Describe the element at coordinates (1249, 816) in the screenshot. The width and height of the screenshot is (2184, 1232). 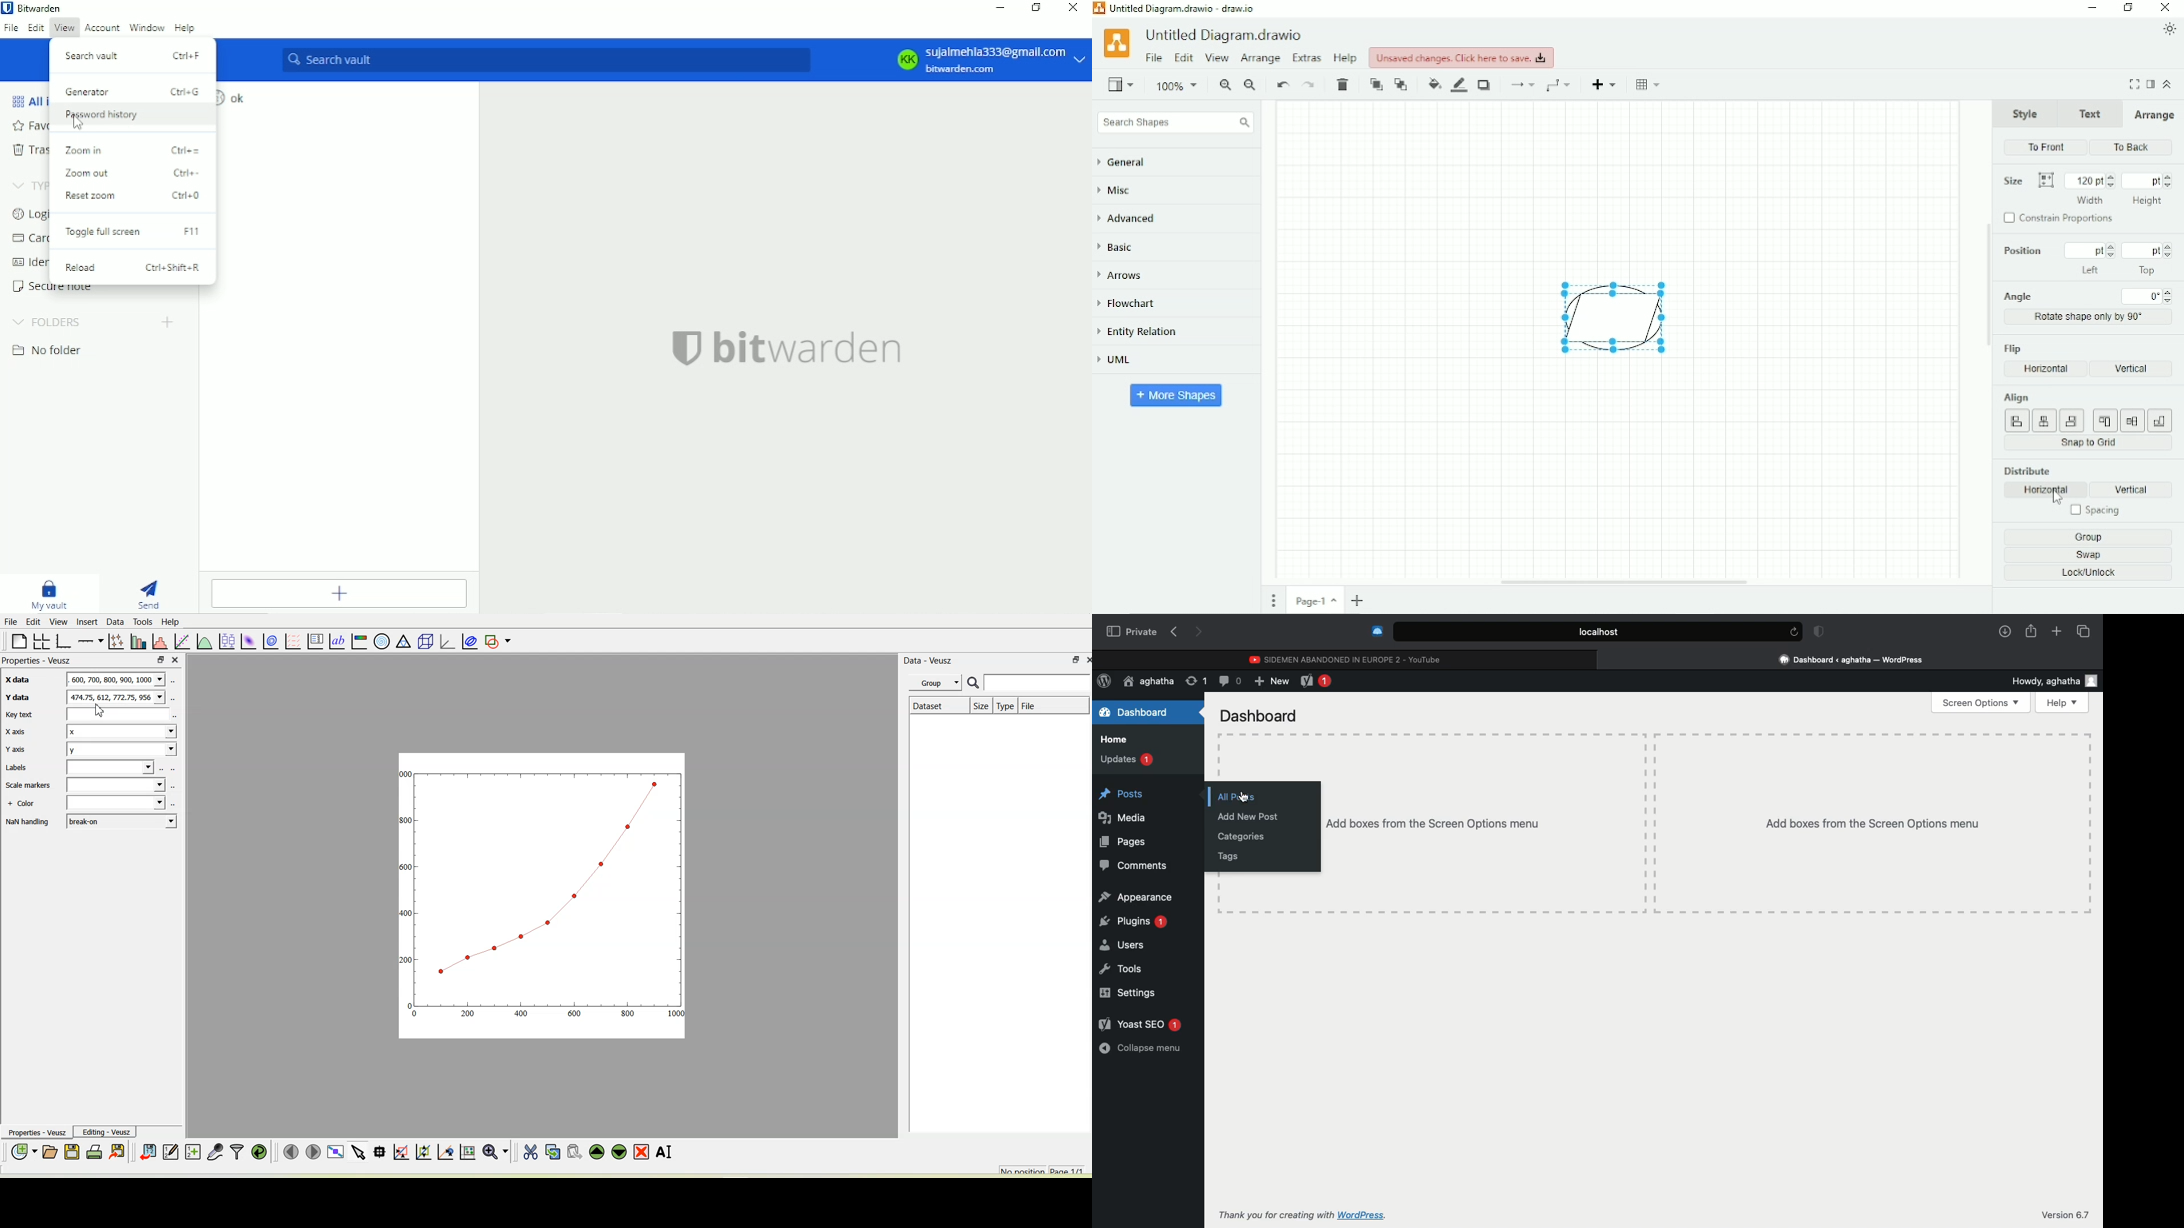
I see `Add new post` at that location.